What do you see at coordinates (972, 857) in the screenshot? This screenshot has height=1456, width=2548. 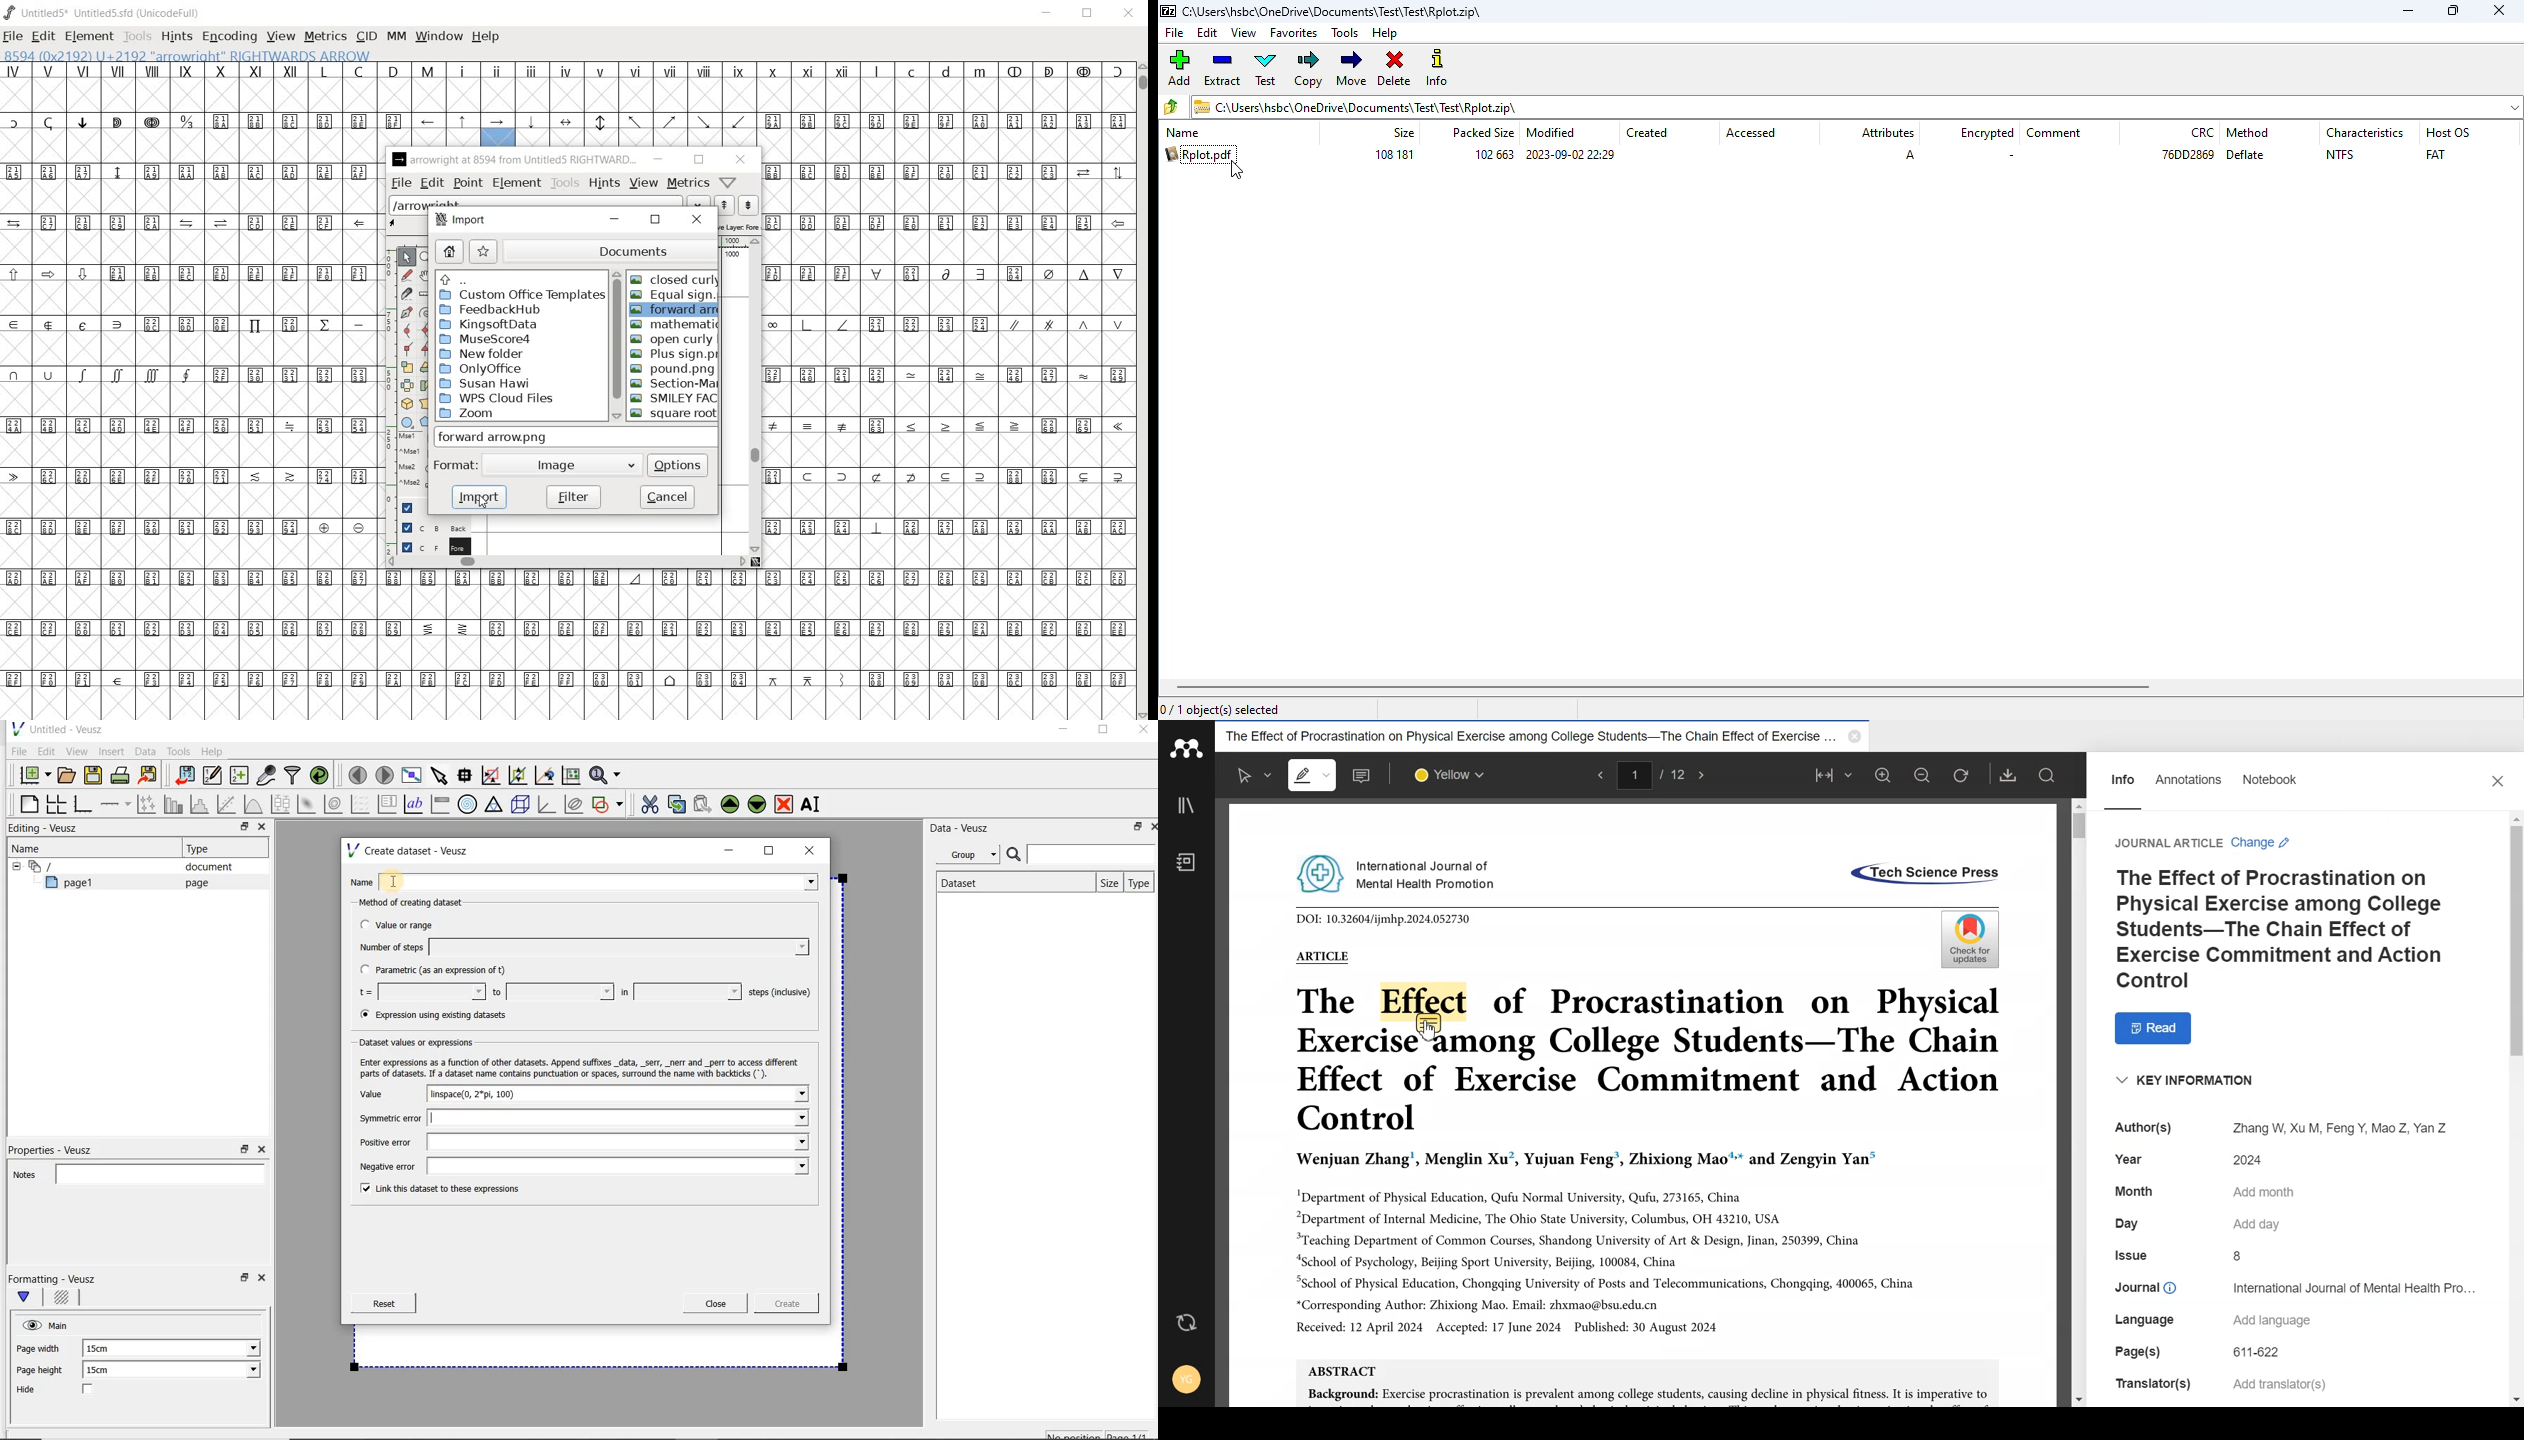 I see `Group` at bounding box center [972, 857].